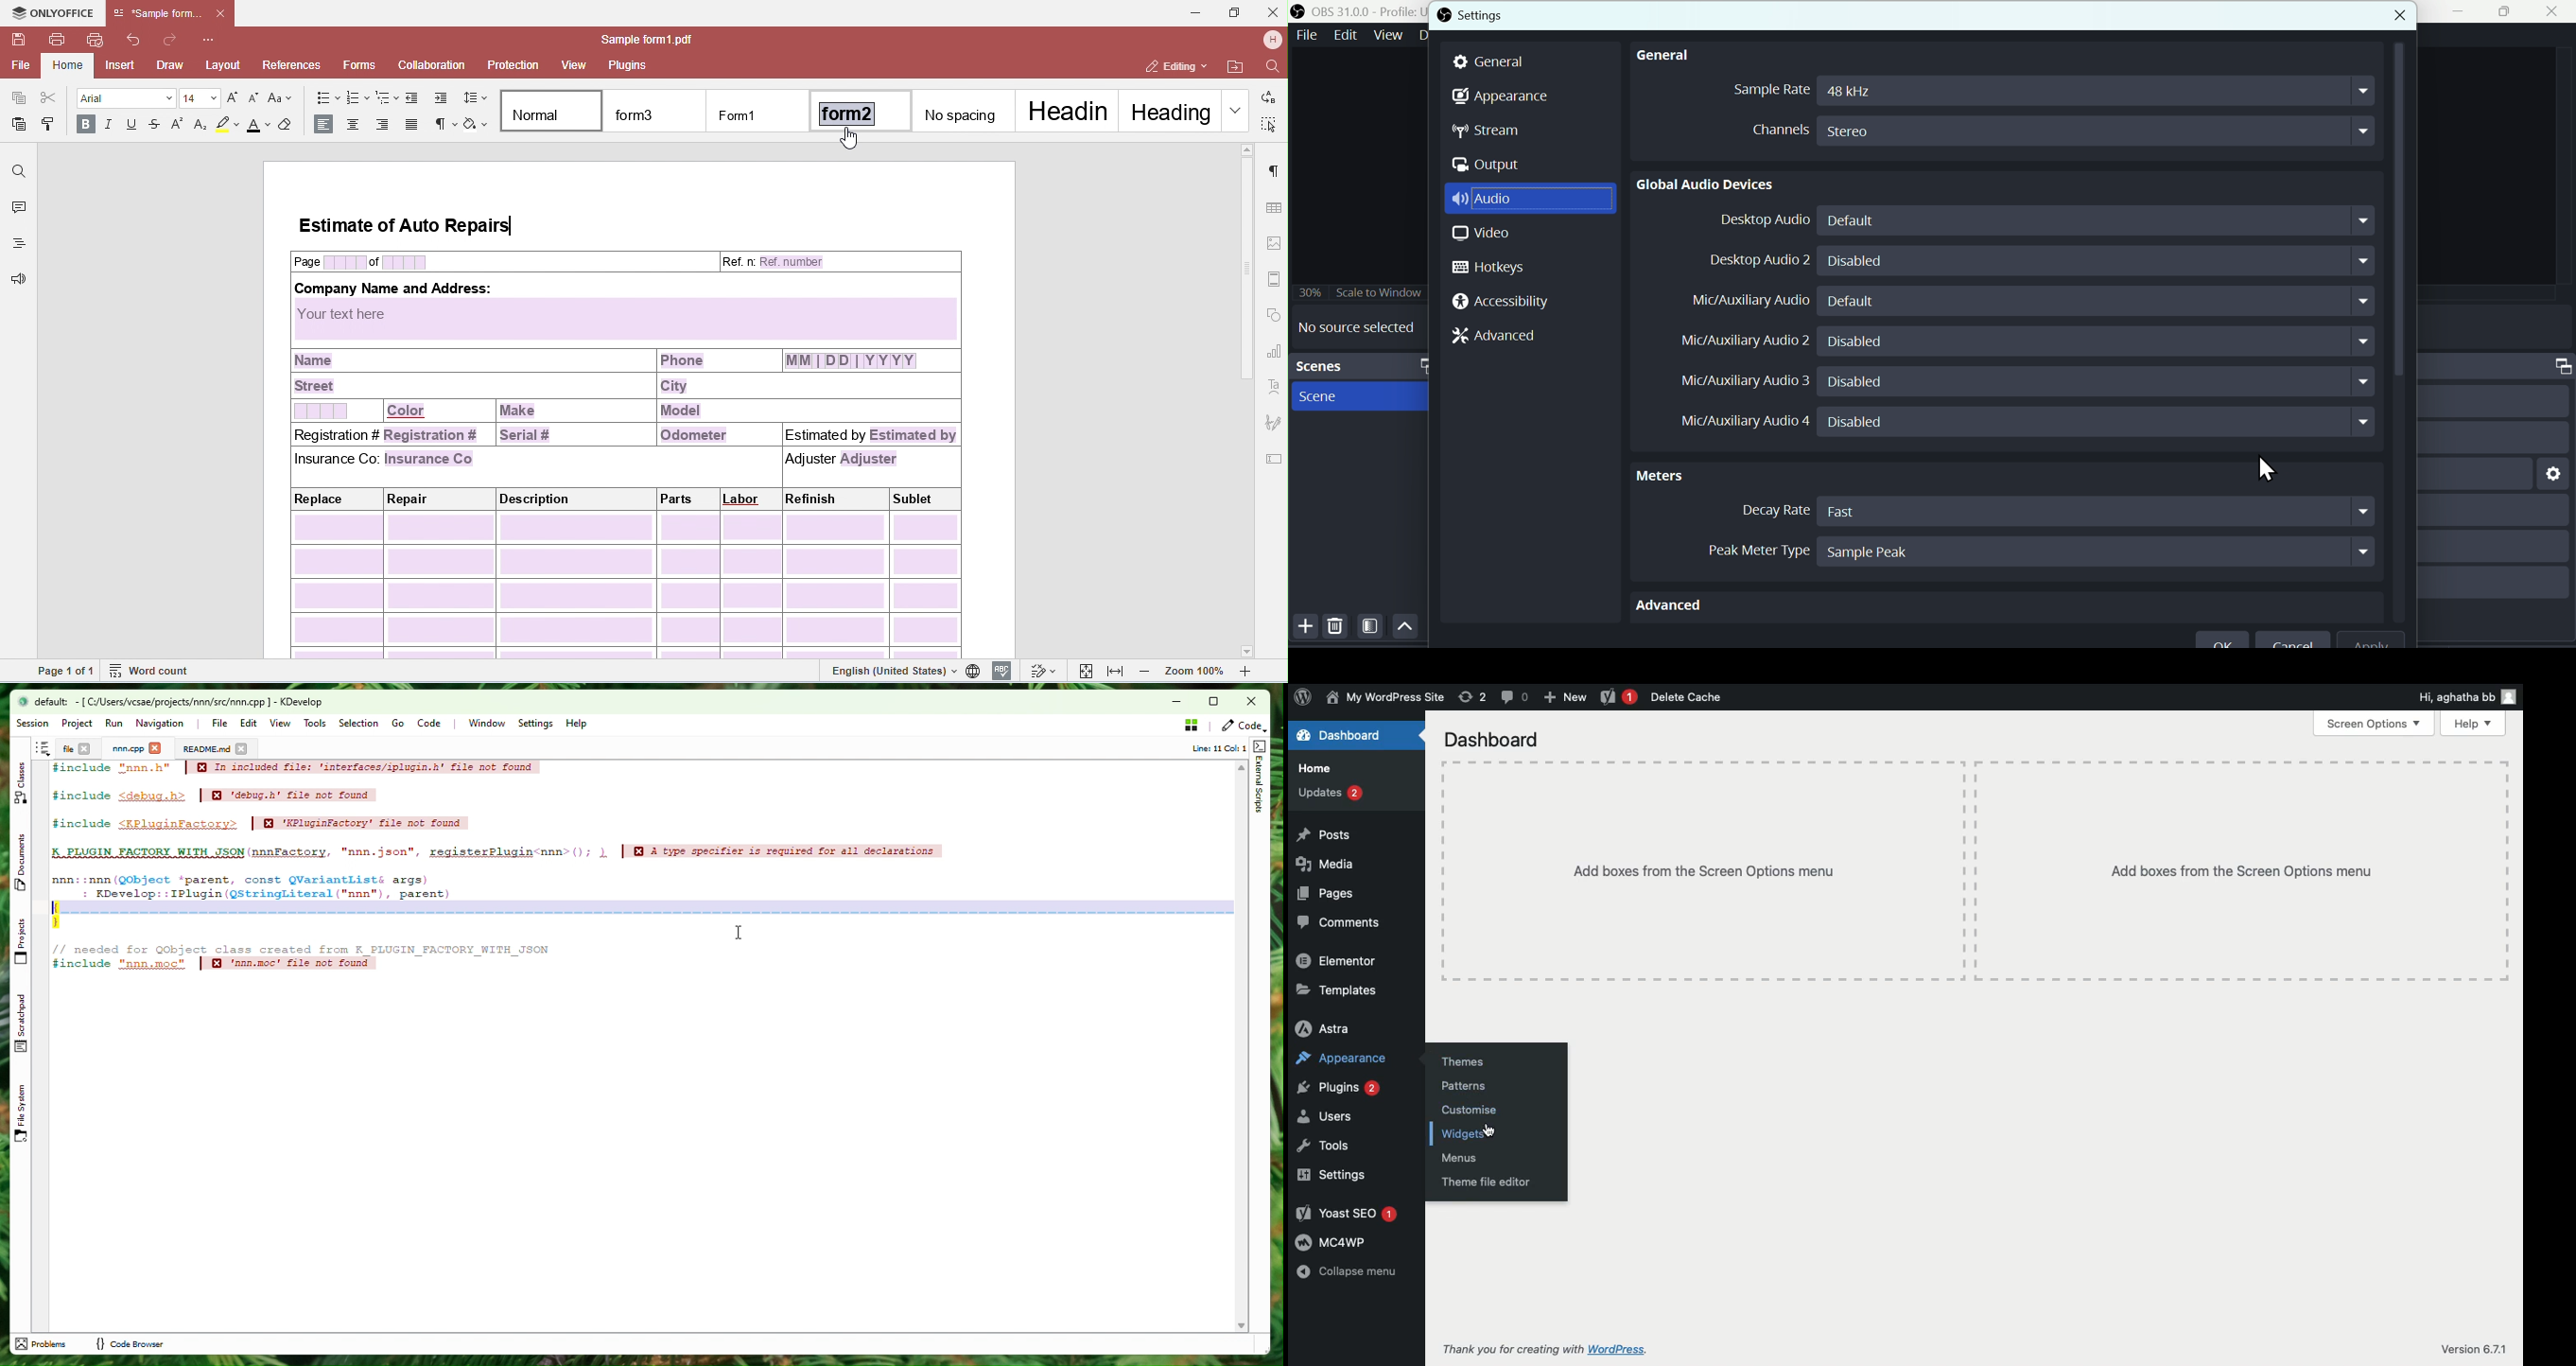 The height and width of the screenshot is (1372, 2576). I want to click on , so click(1201, 749).